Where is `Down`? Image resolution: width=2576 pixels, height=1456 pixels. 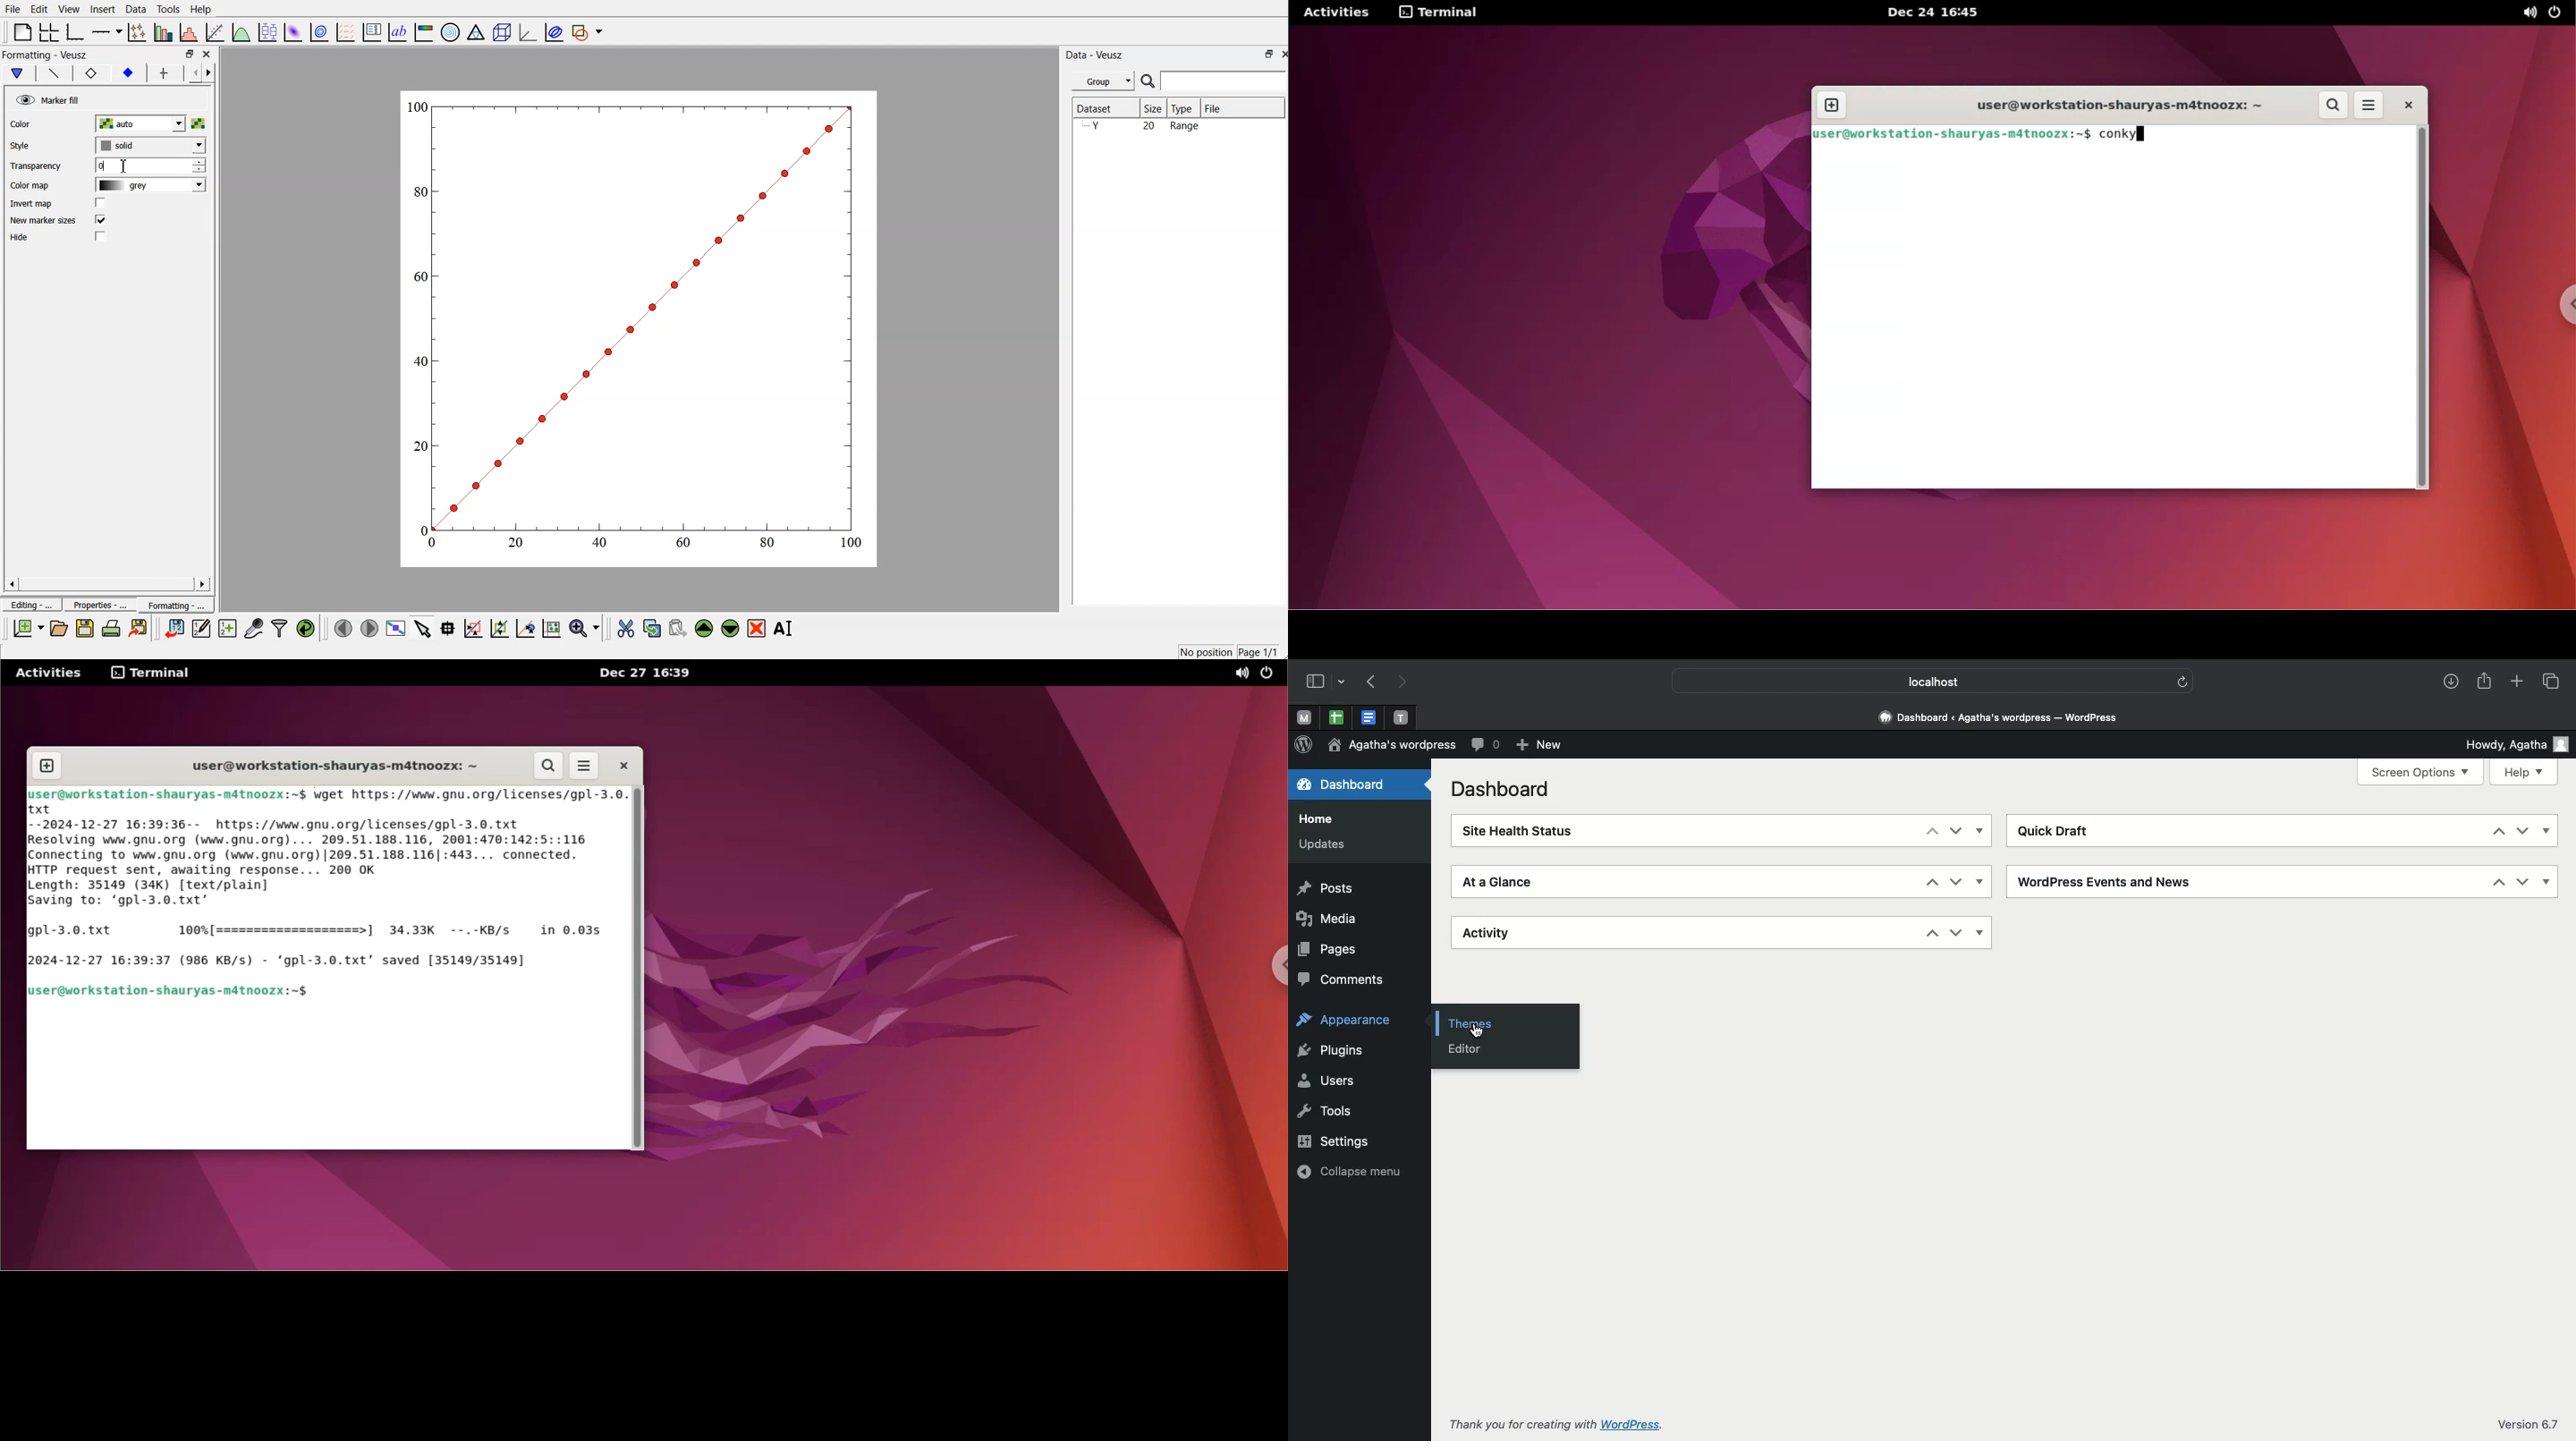
Down is located at coordinates (1955, 831).